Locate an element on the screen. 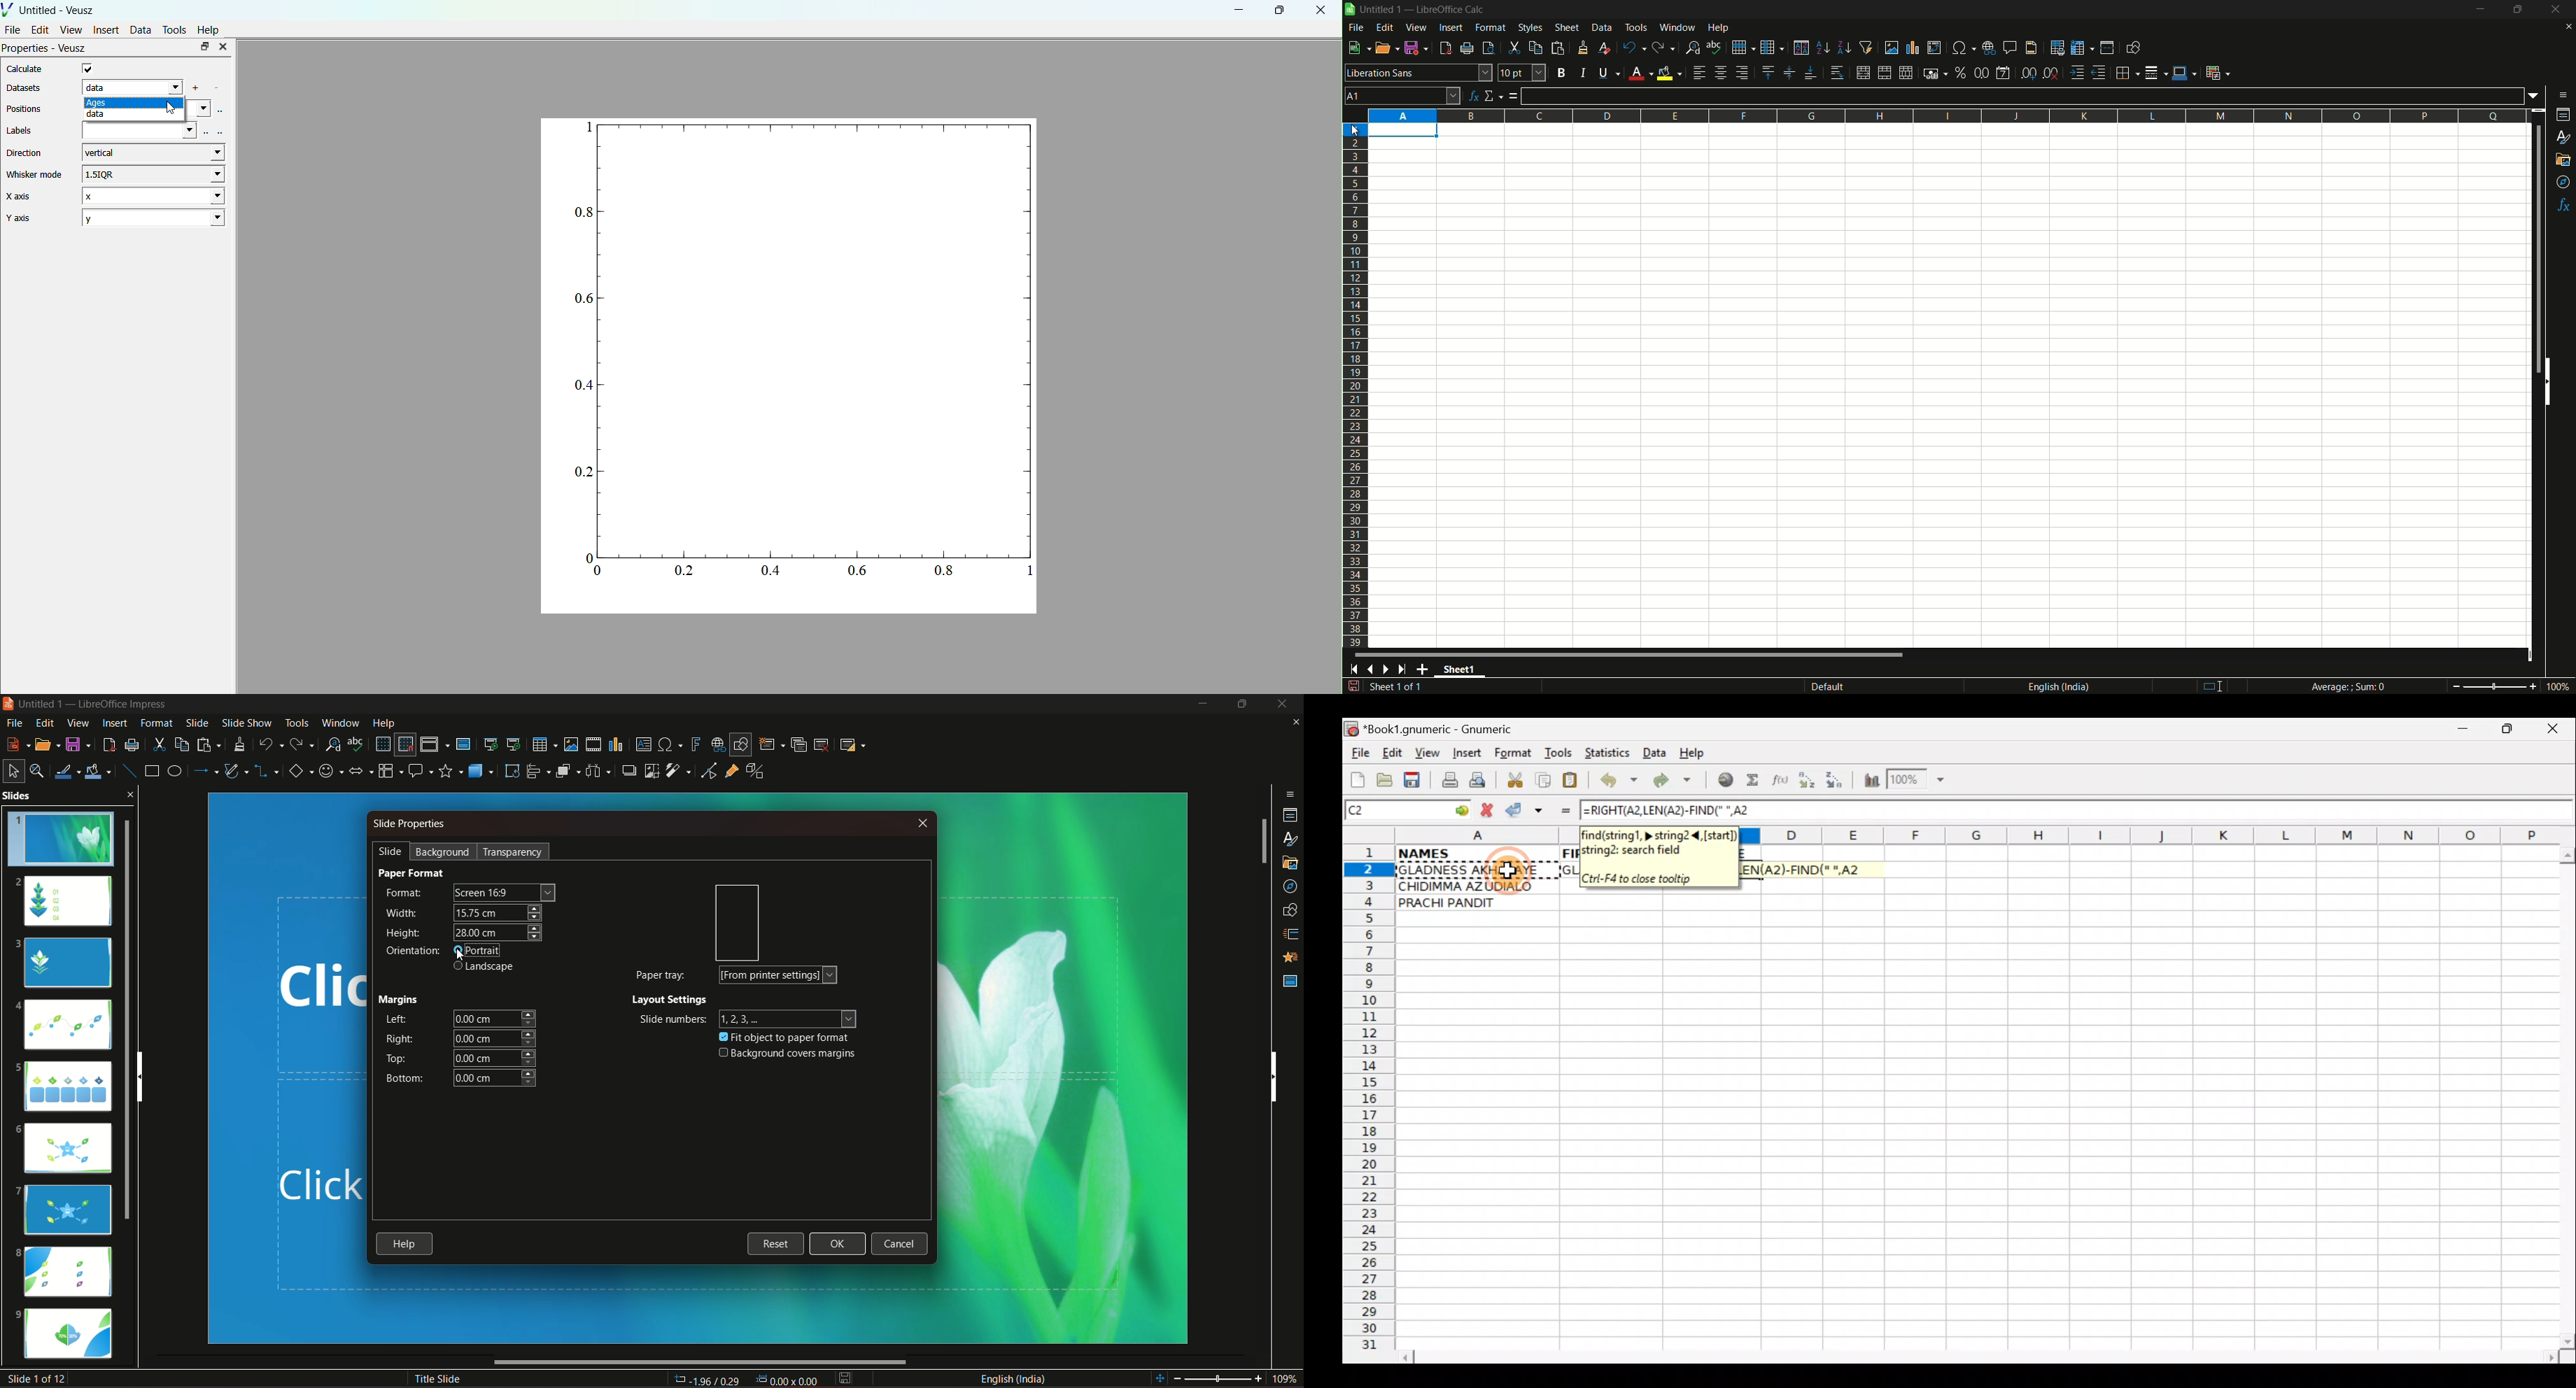 The width and height of the screenshot is (2576, 1400). insert is located at coordinates (113, 723).